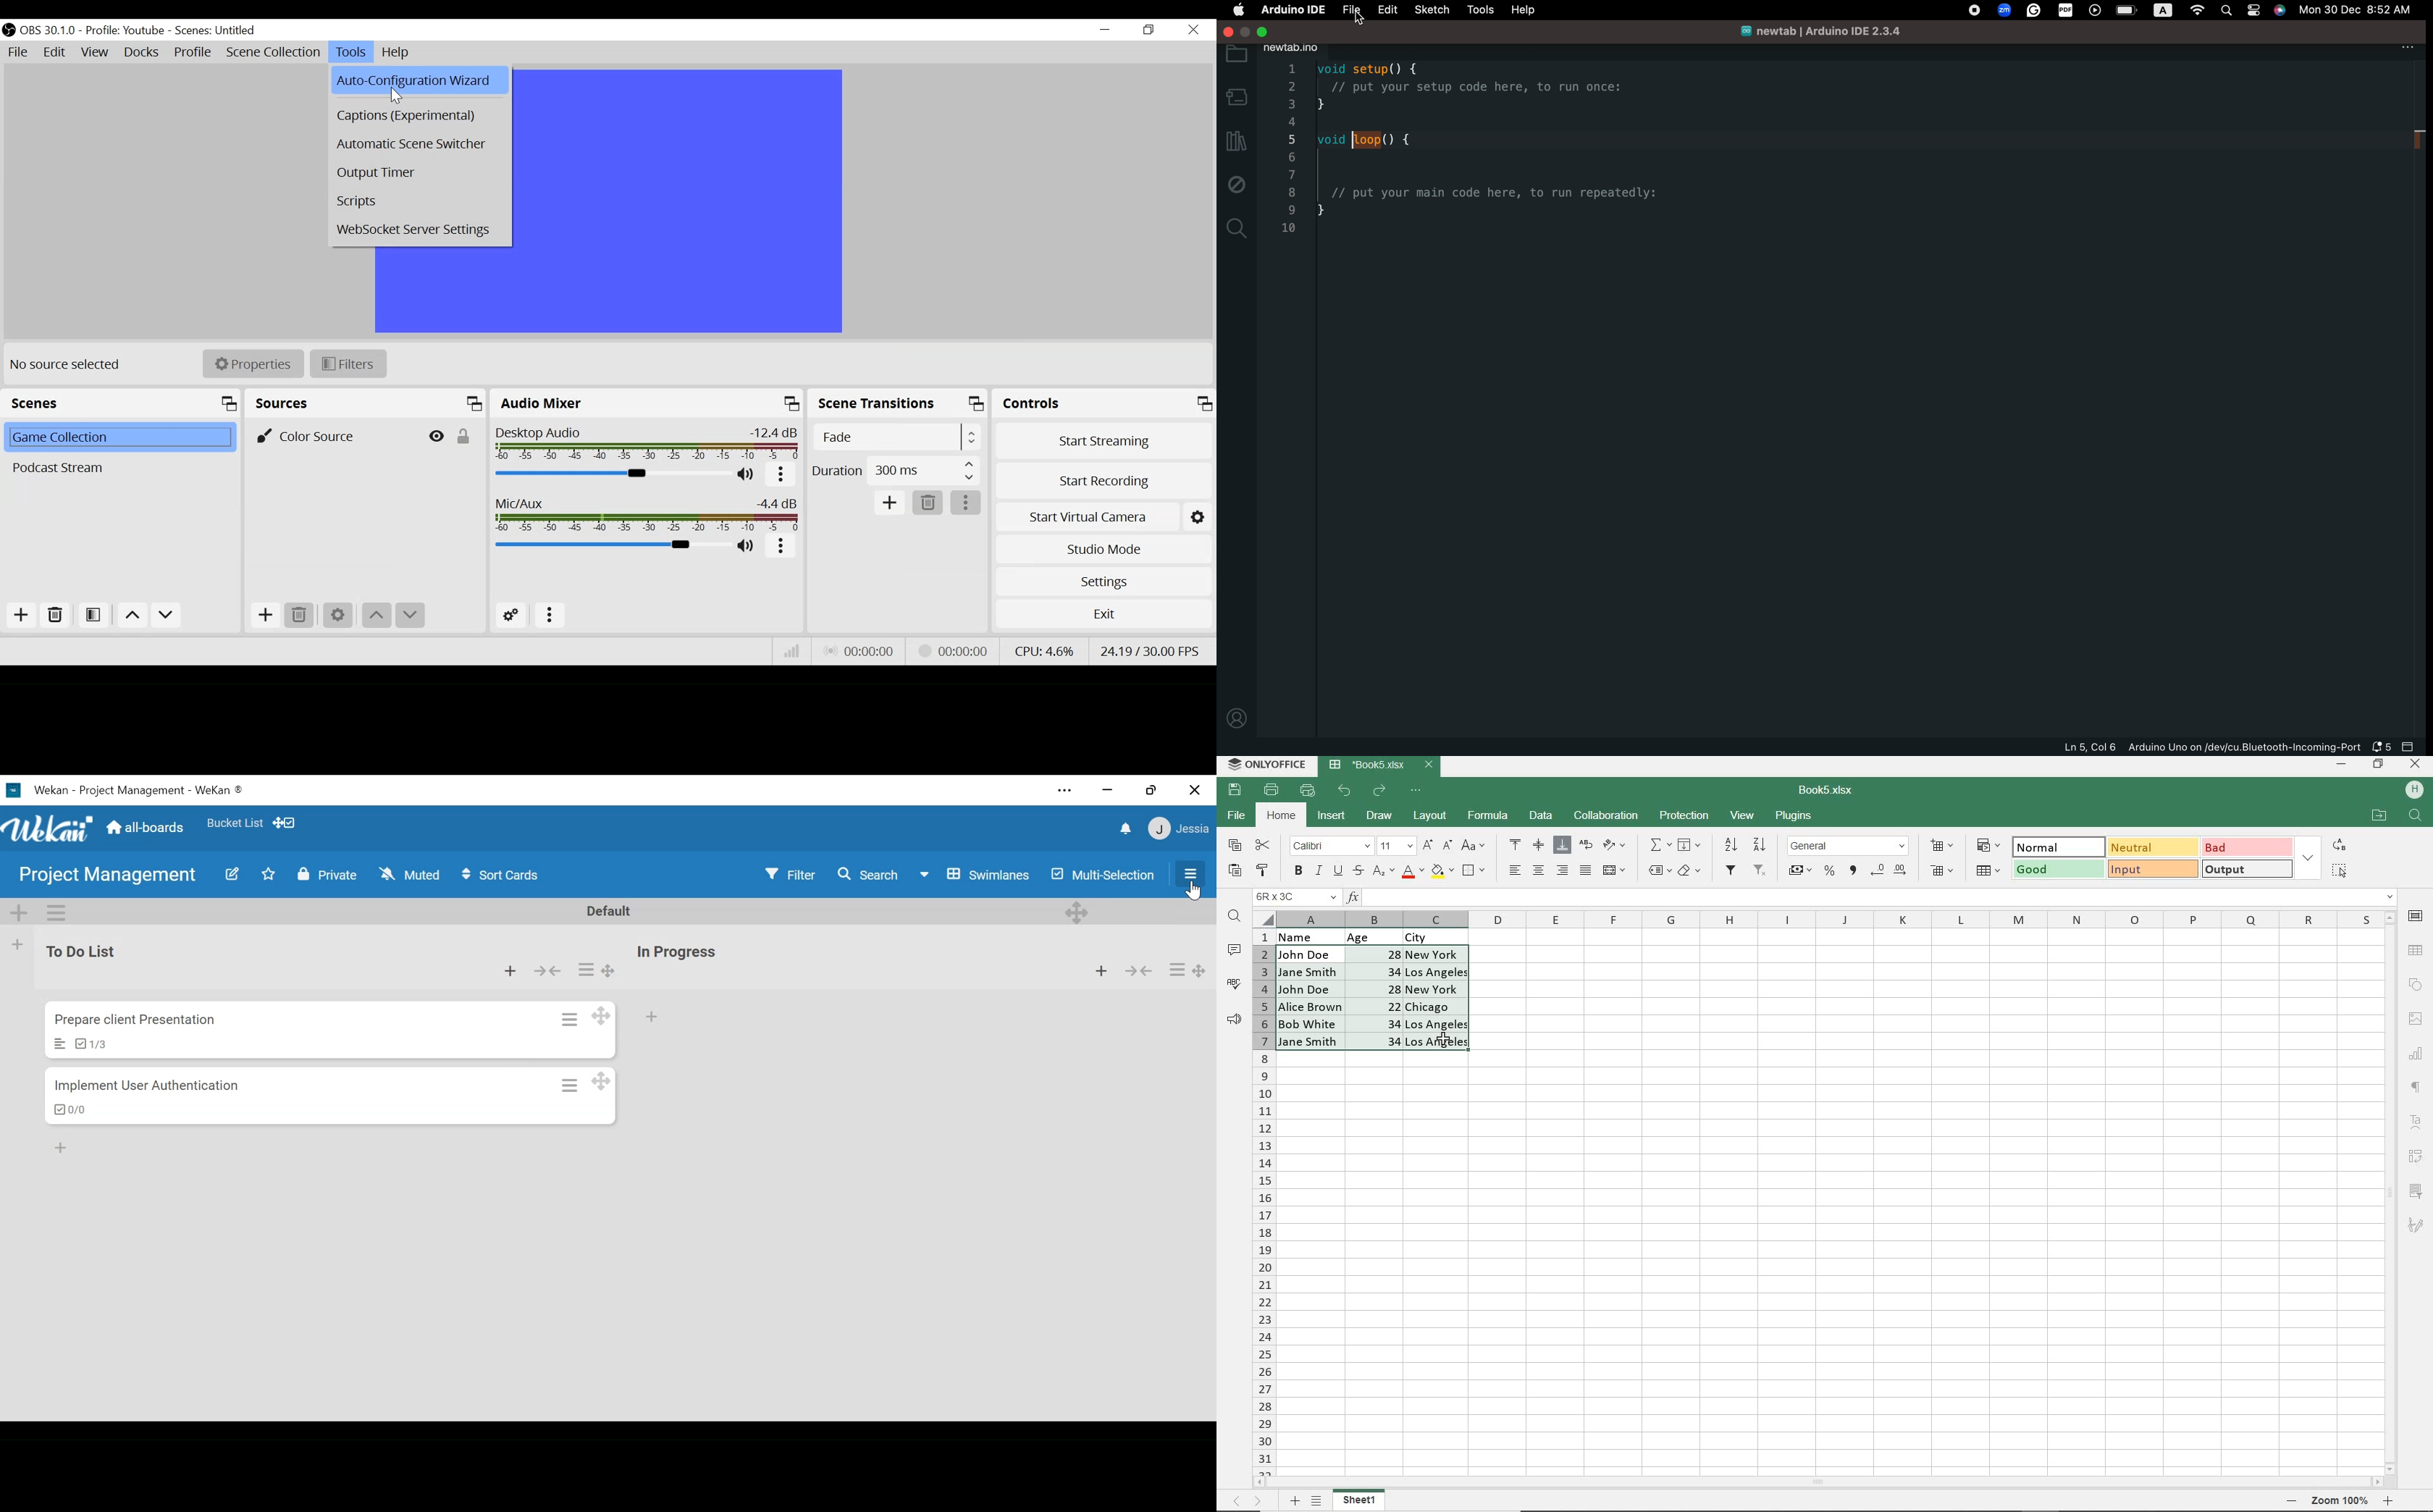 Image resolution: width=2436 pixels, height=1512 pixels. I want to click on Multi-selection, so click(1102, 874).